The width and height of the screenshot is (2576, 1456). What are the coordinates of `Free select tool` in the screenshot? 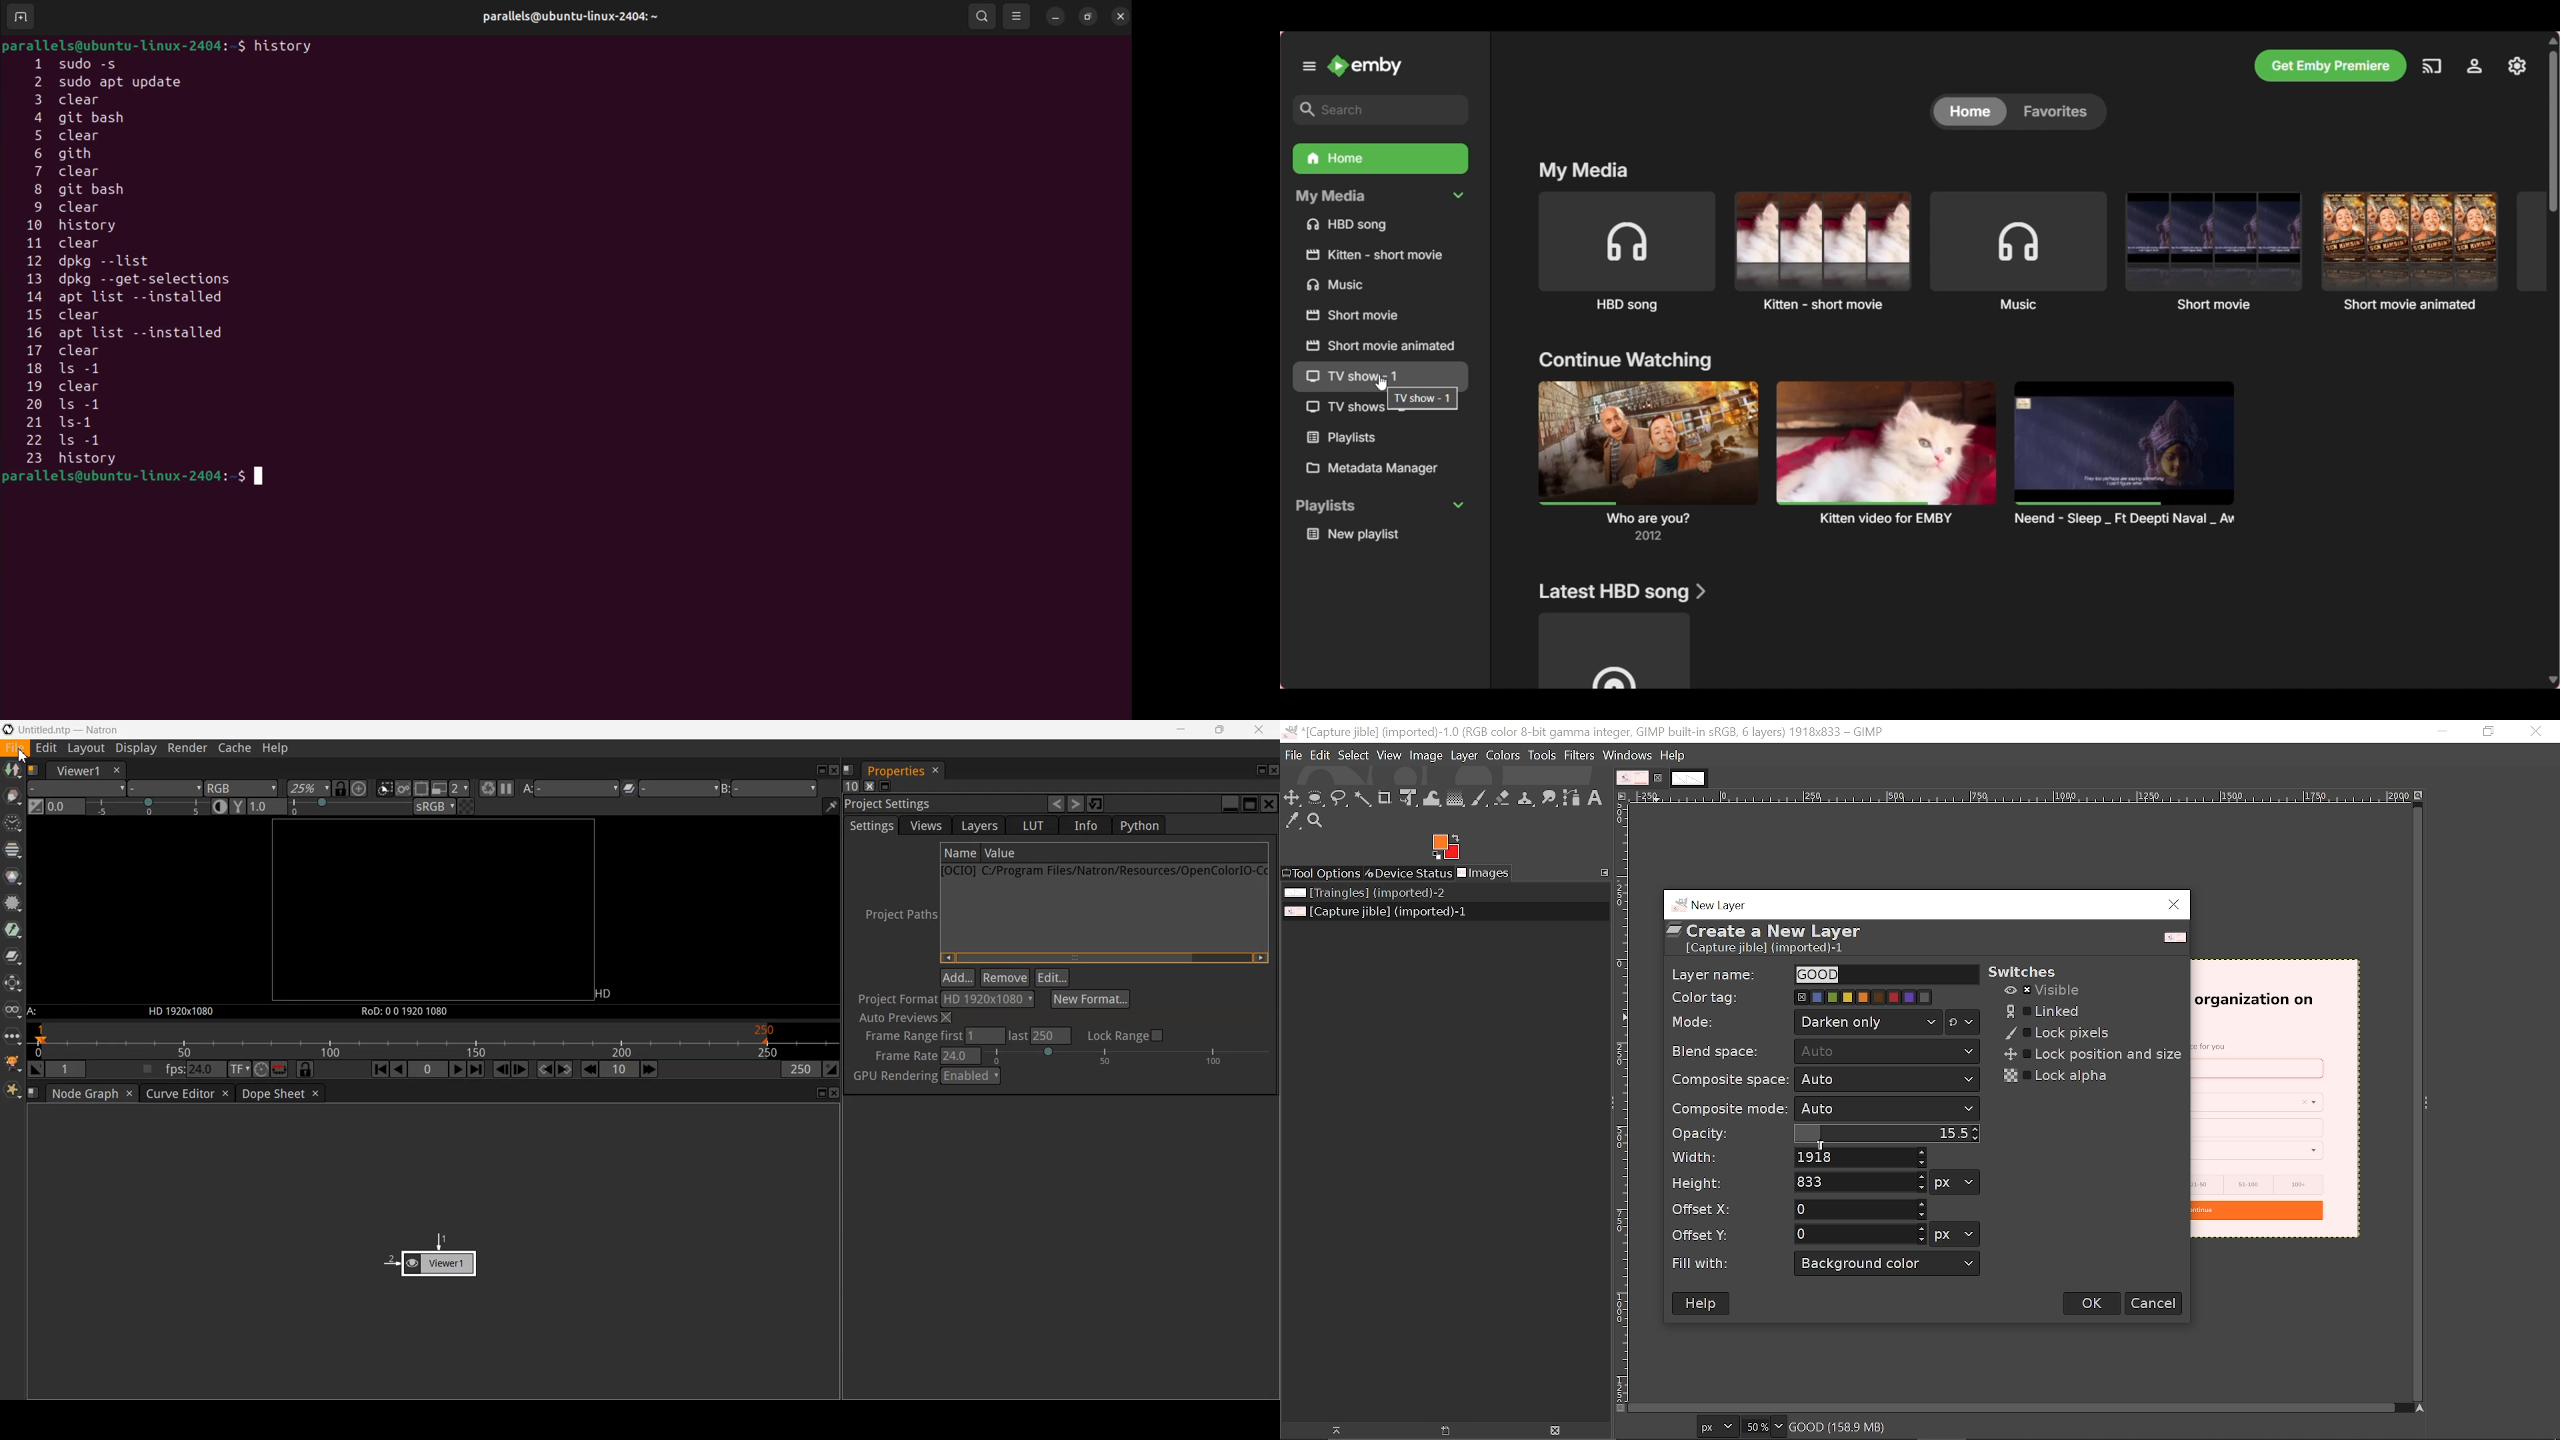 It's located at (1339, 798).